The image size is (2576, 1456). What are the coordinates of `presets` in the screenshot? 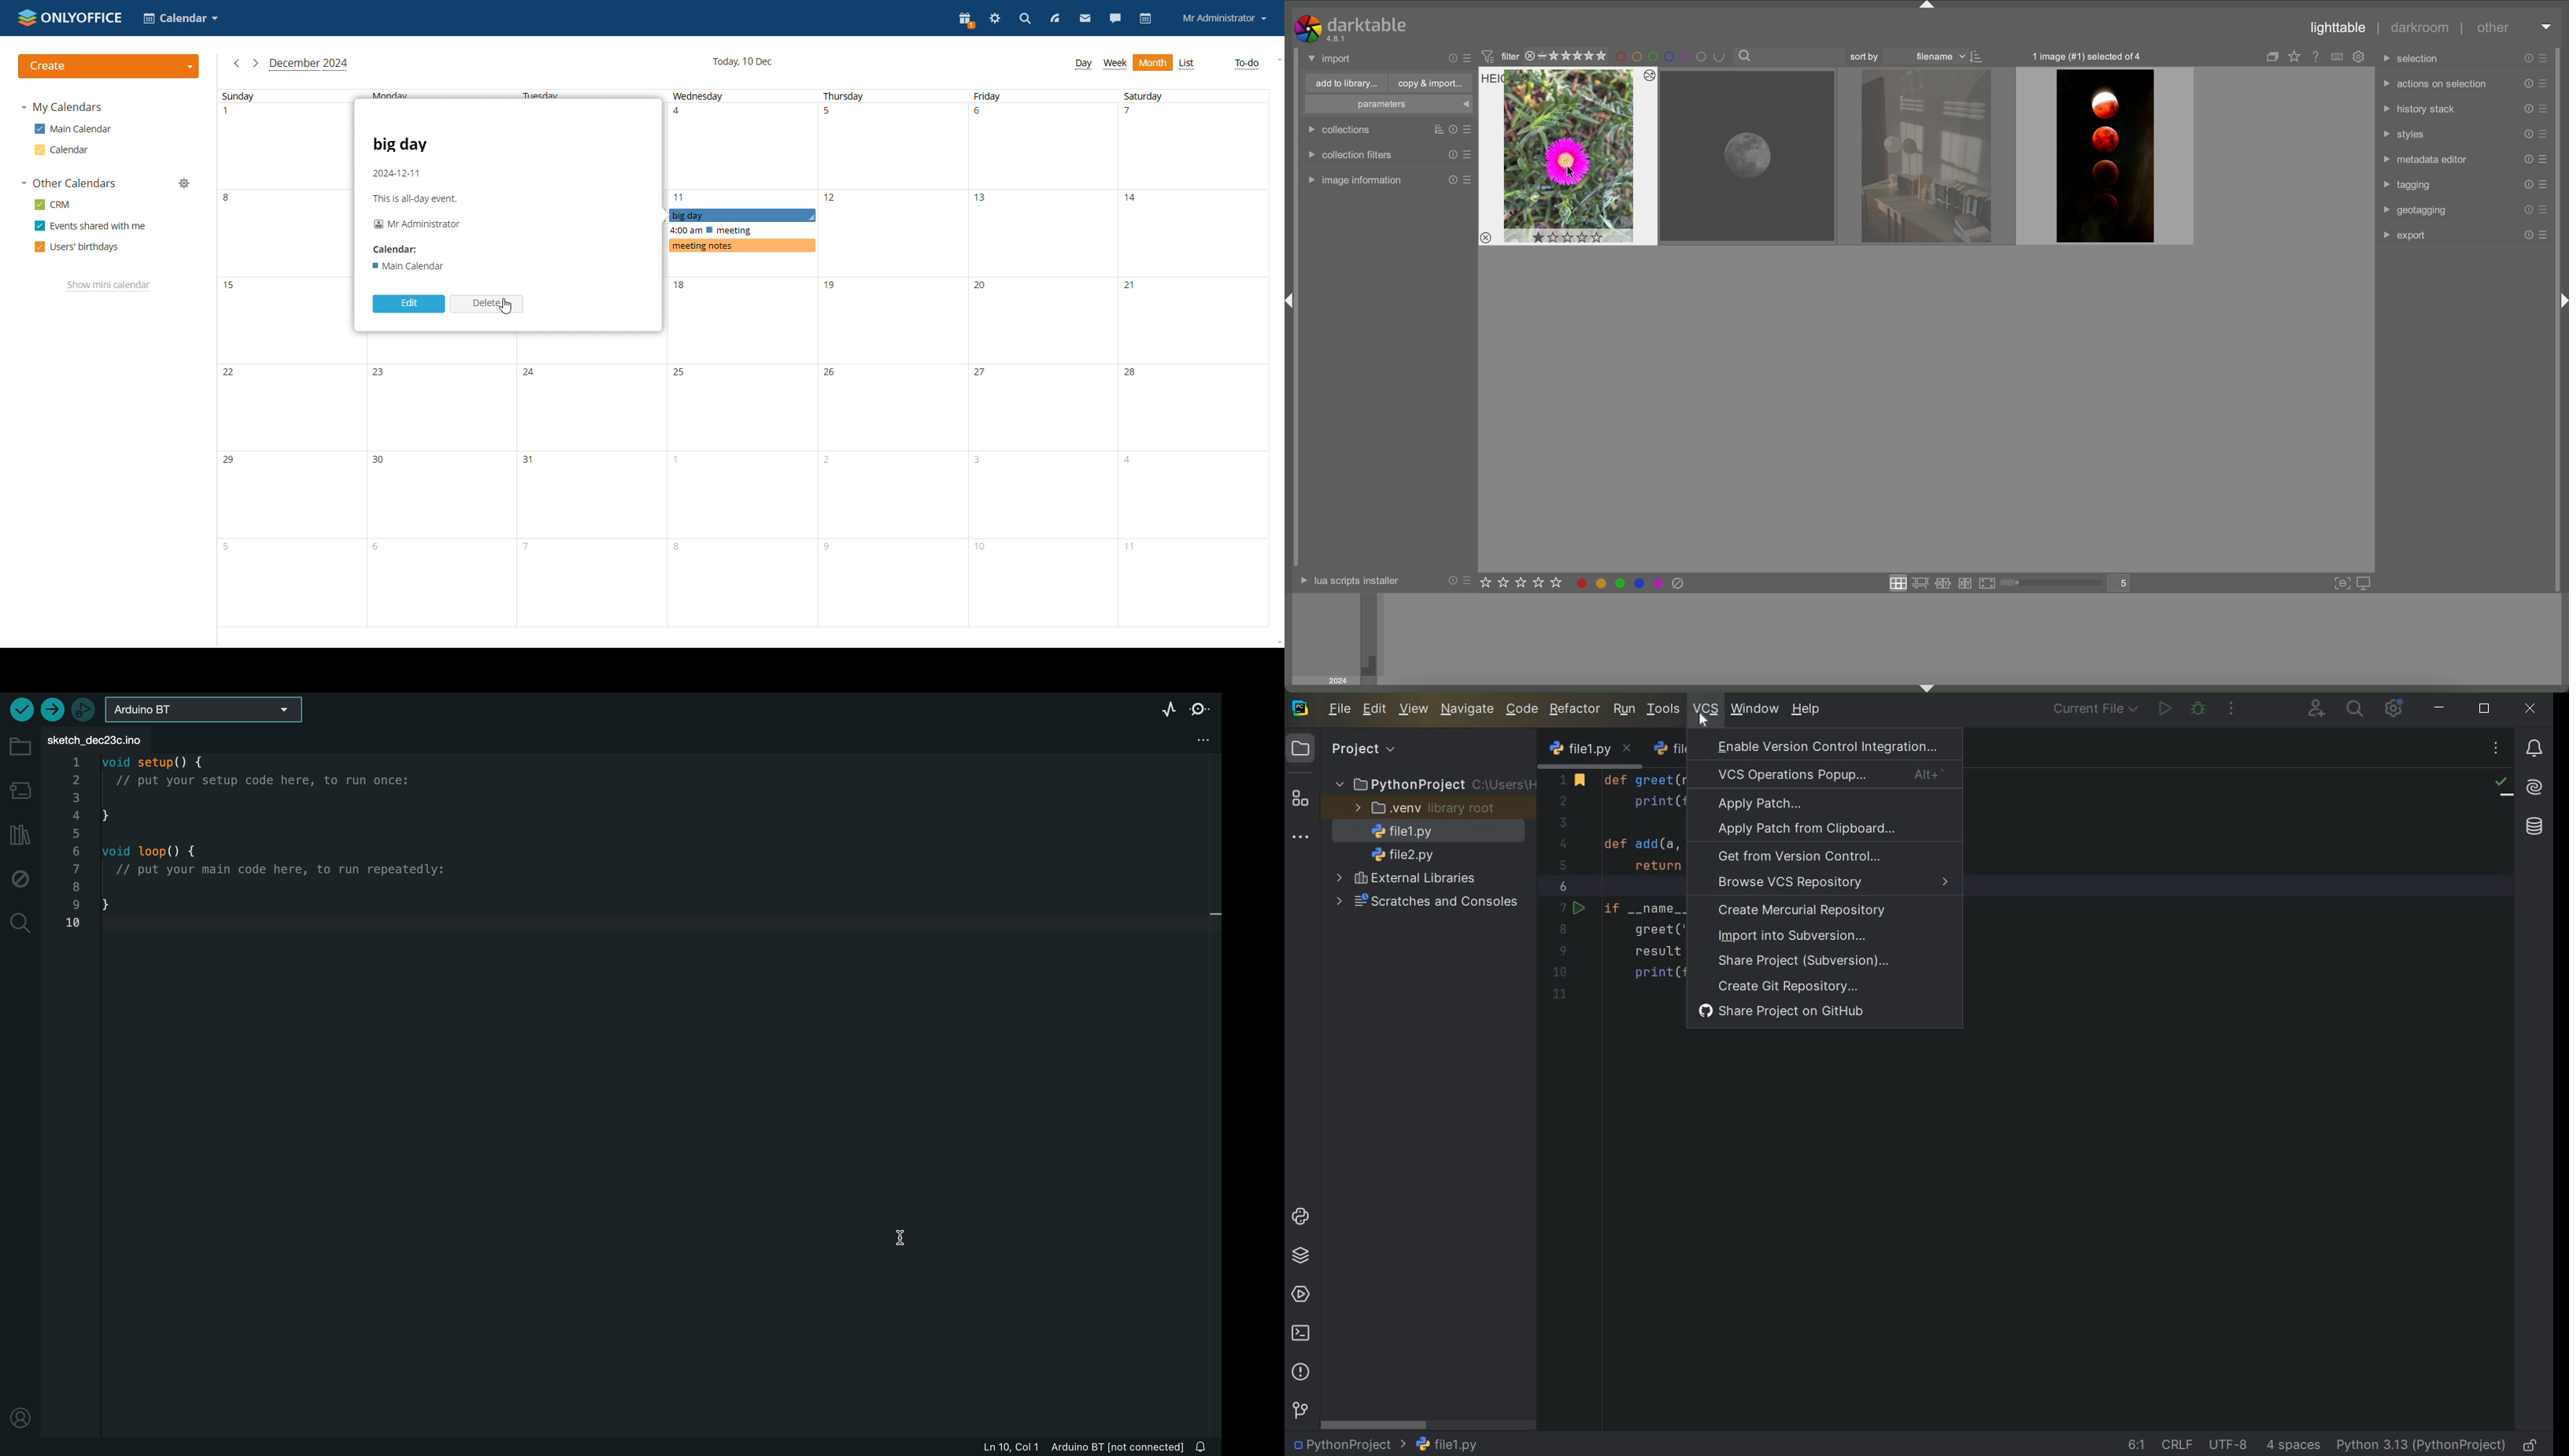 It's located at (1468, 180).